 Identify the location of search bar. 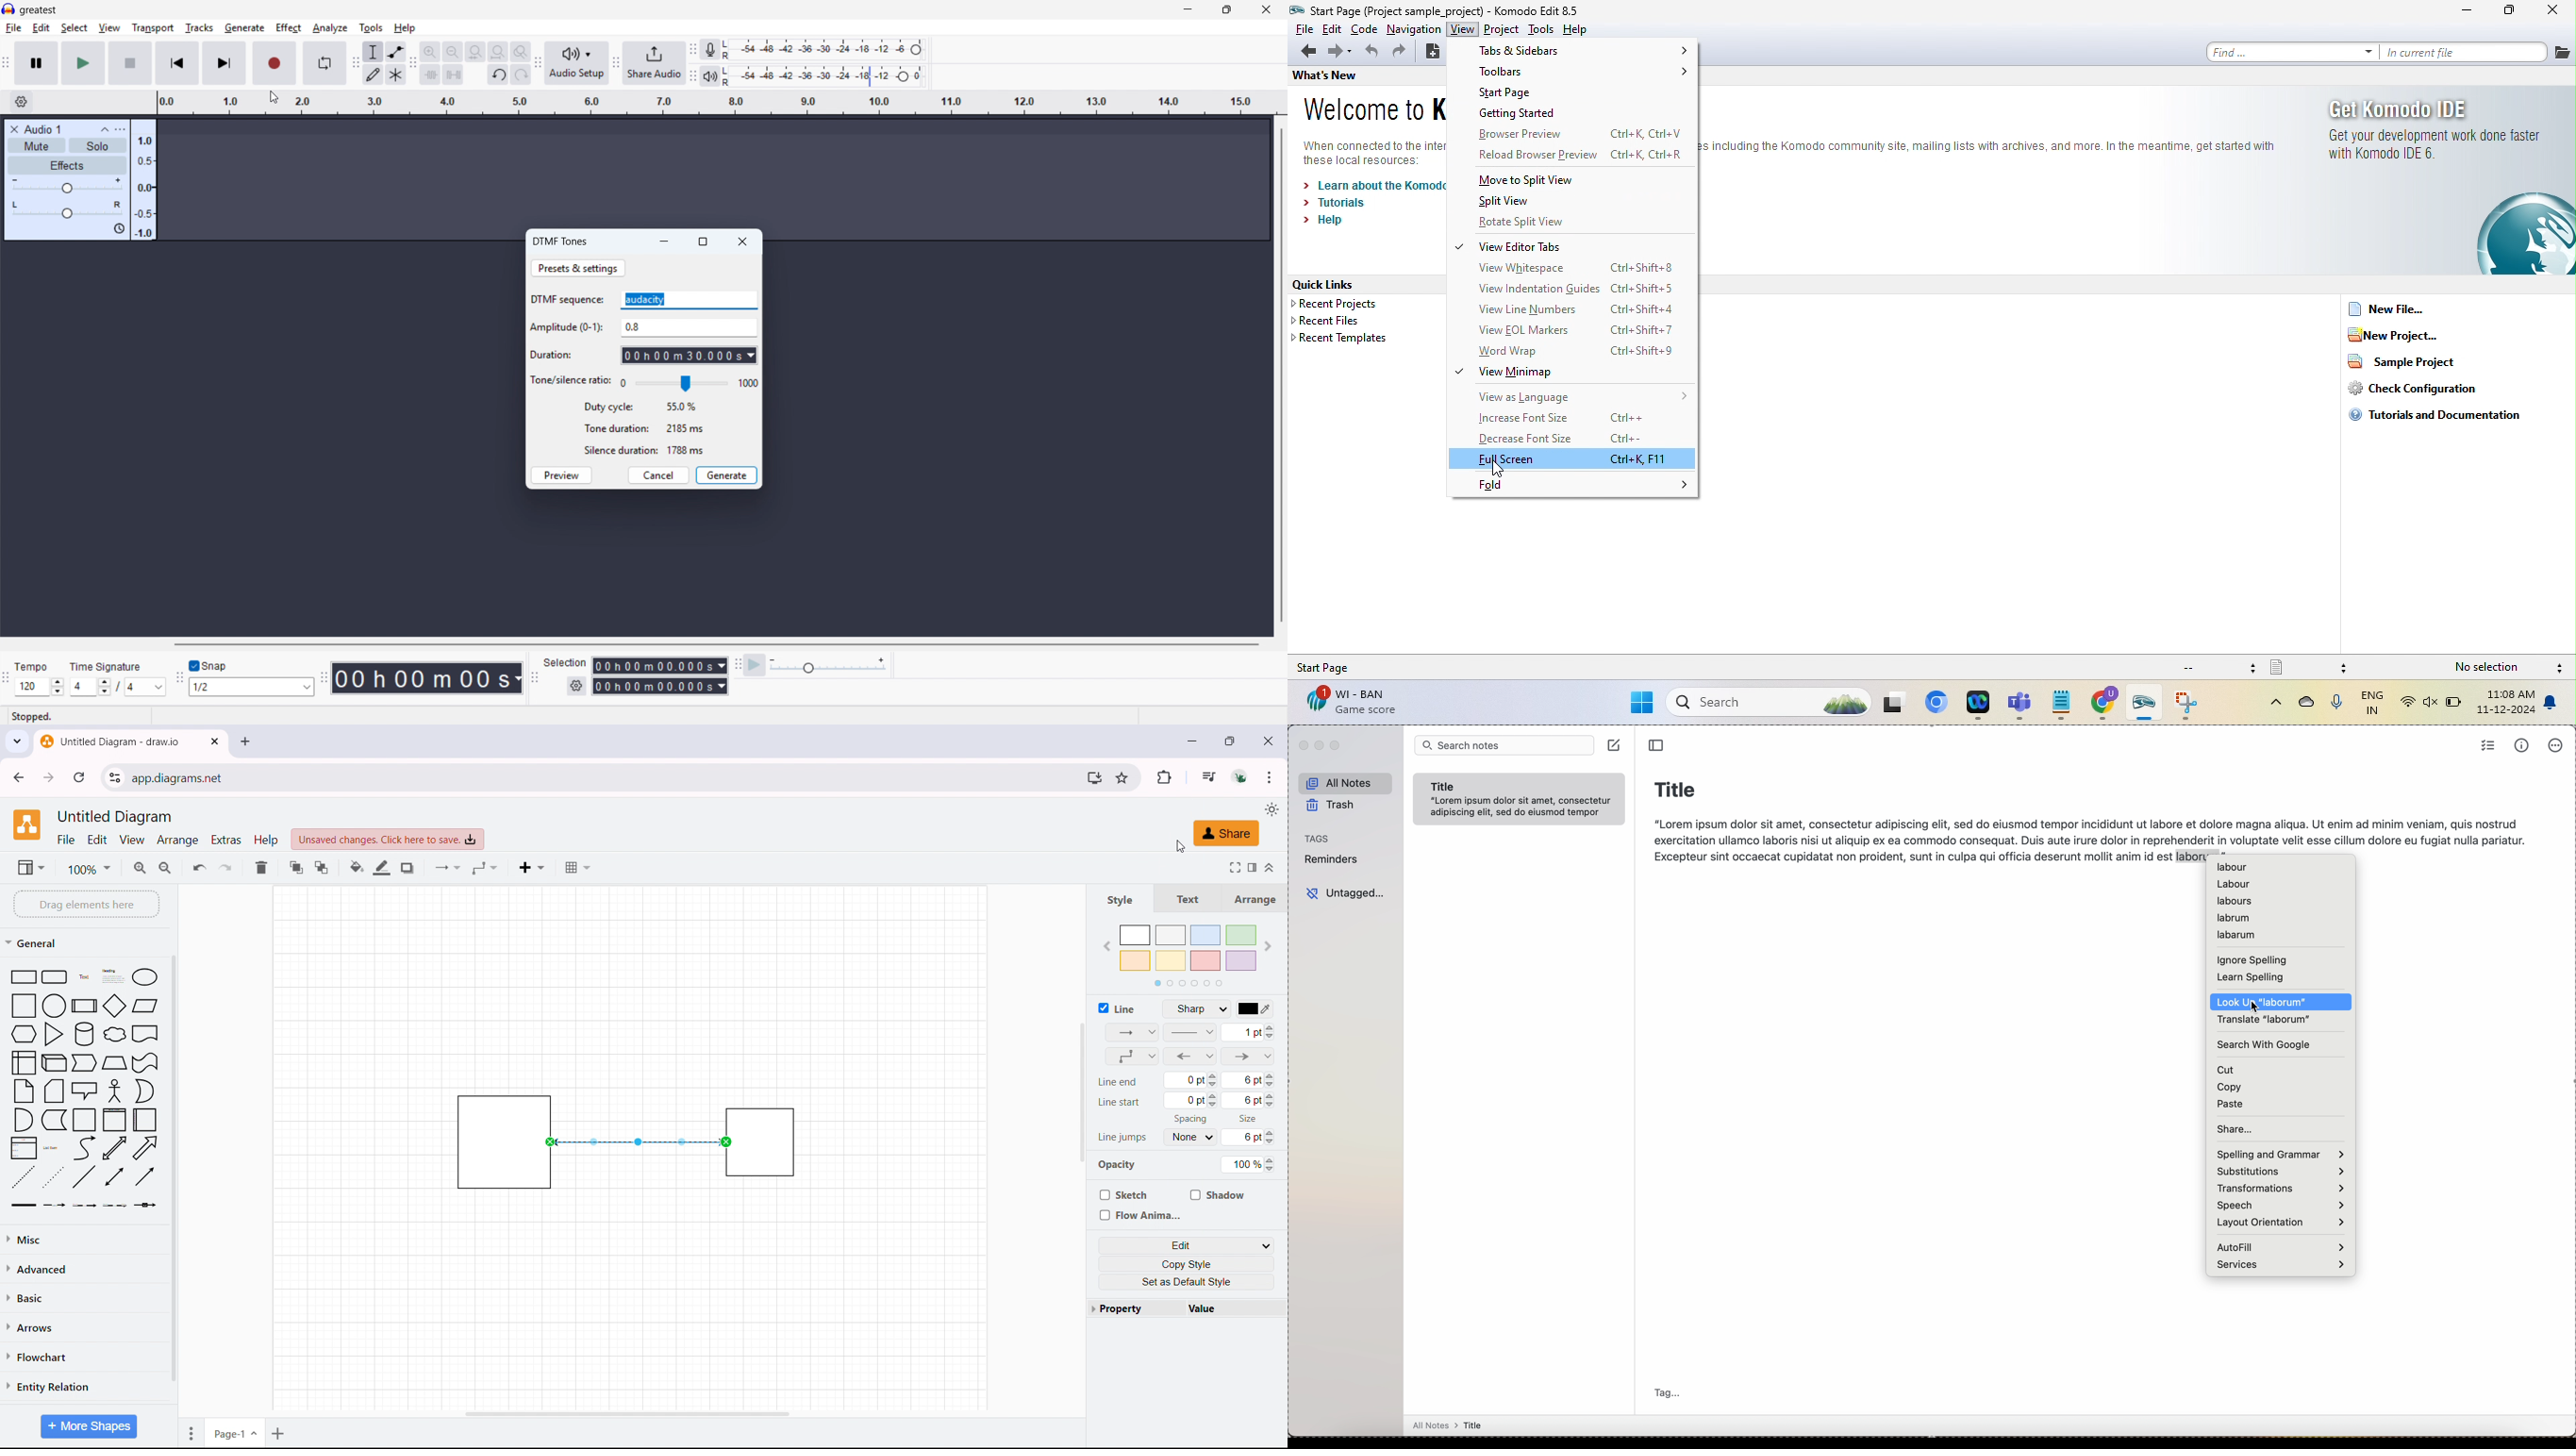
(1501, 744).